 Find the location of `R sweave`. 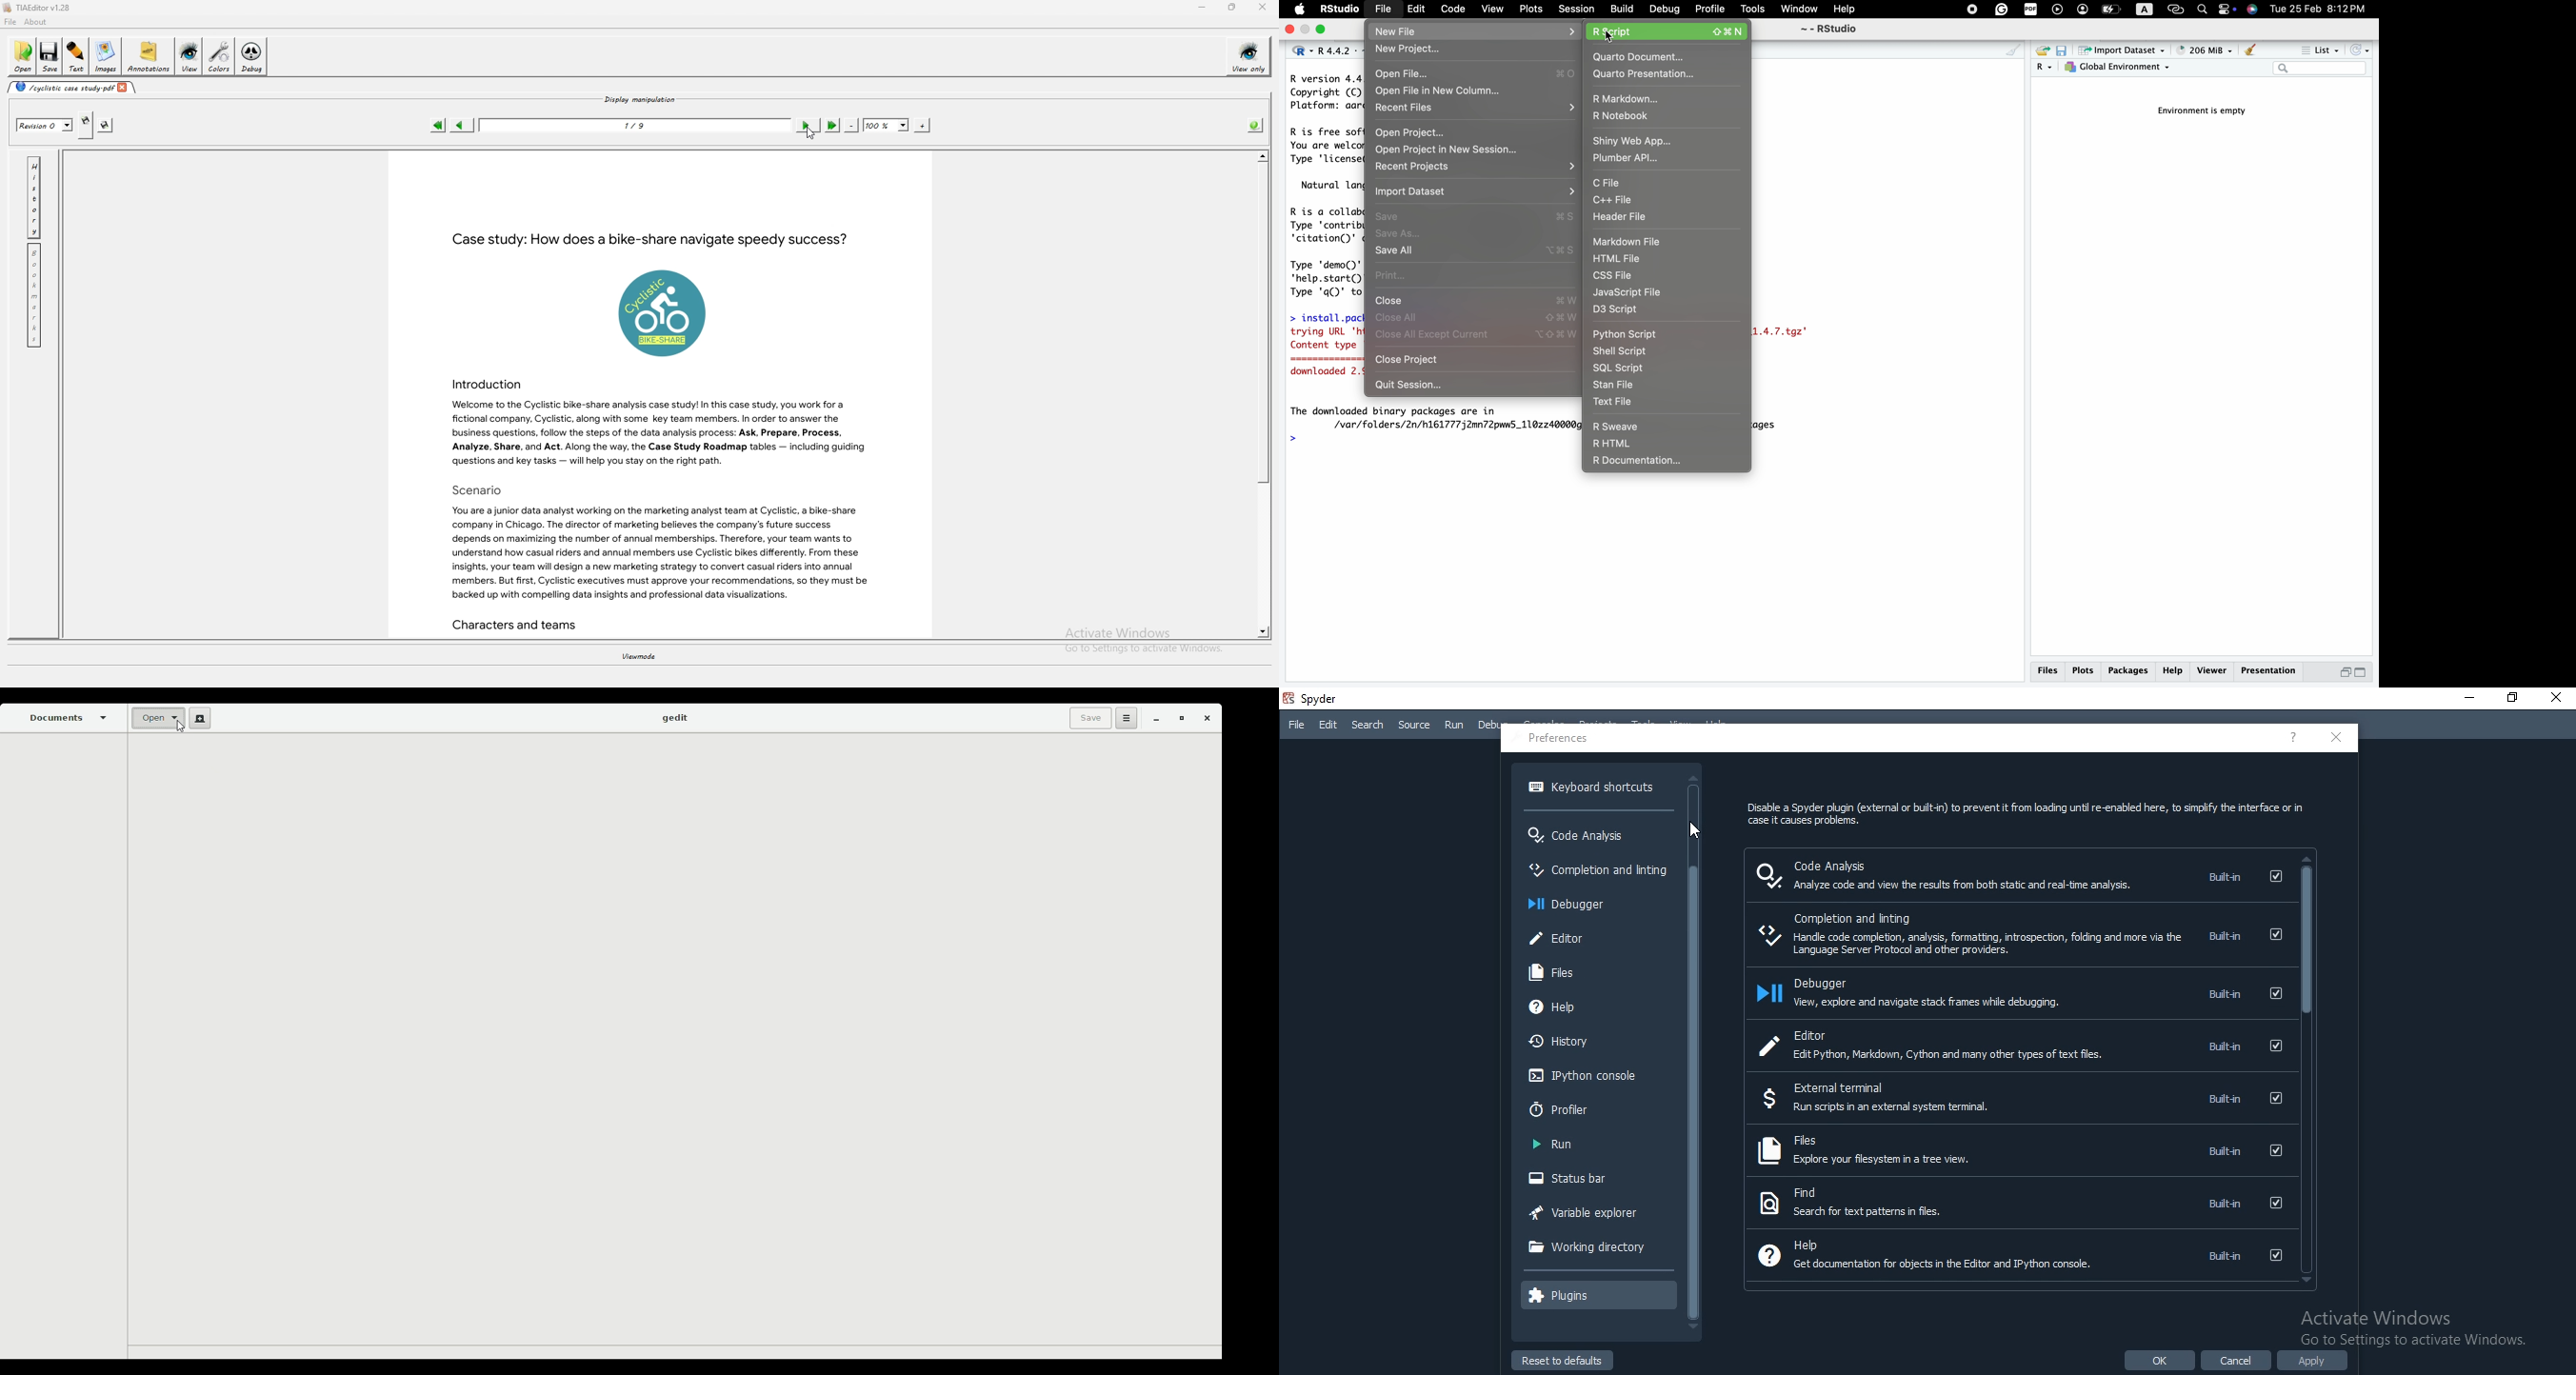

R sweave is located at coordinates (1644, 425).